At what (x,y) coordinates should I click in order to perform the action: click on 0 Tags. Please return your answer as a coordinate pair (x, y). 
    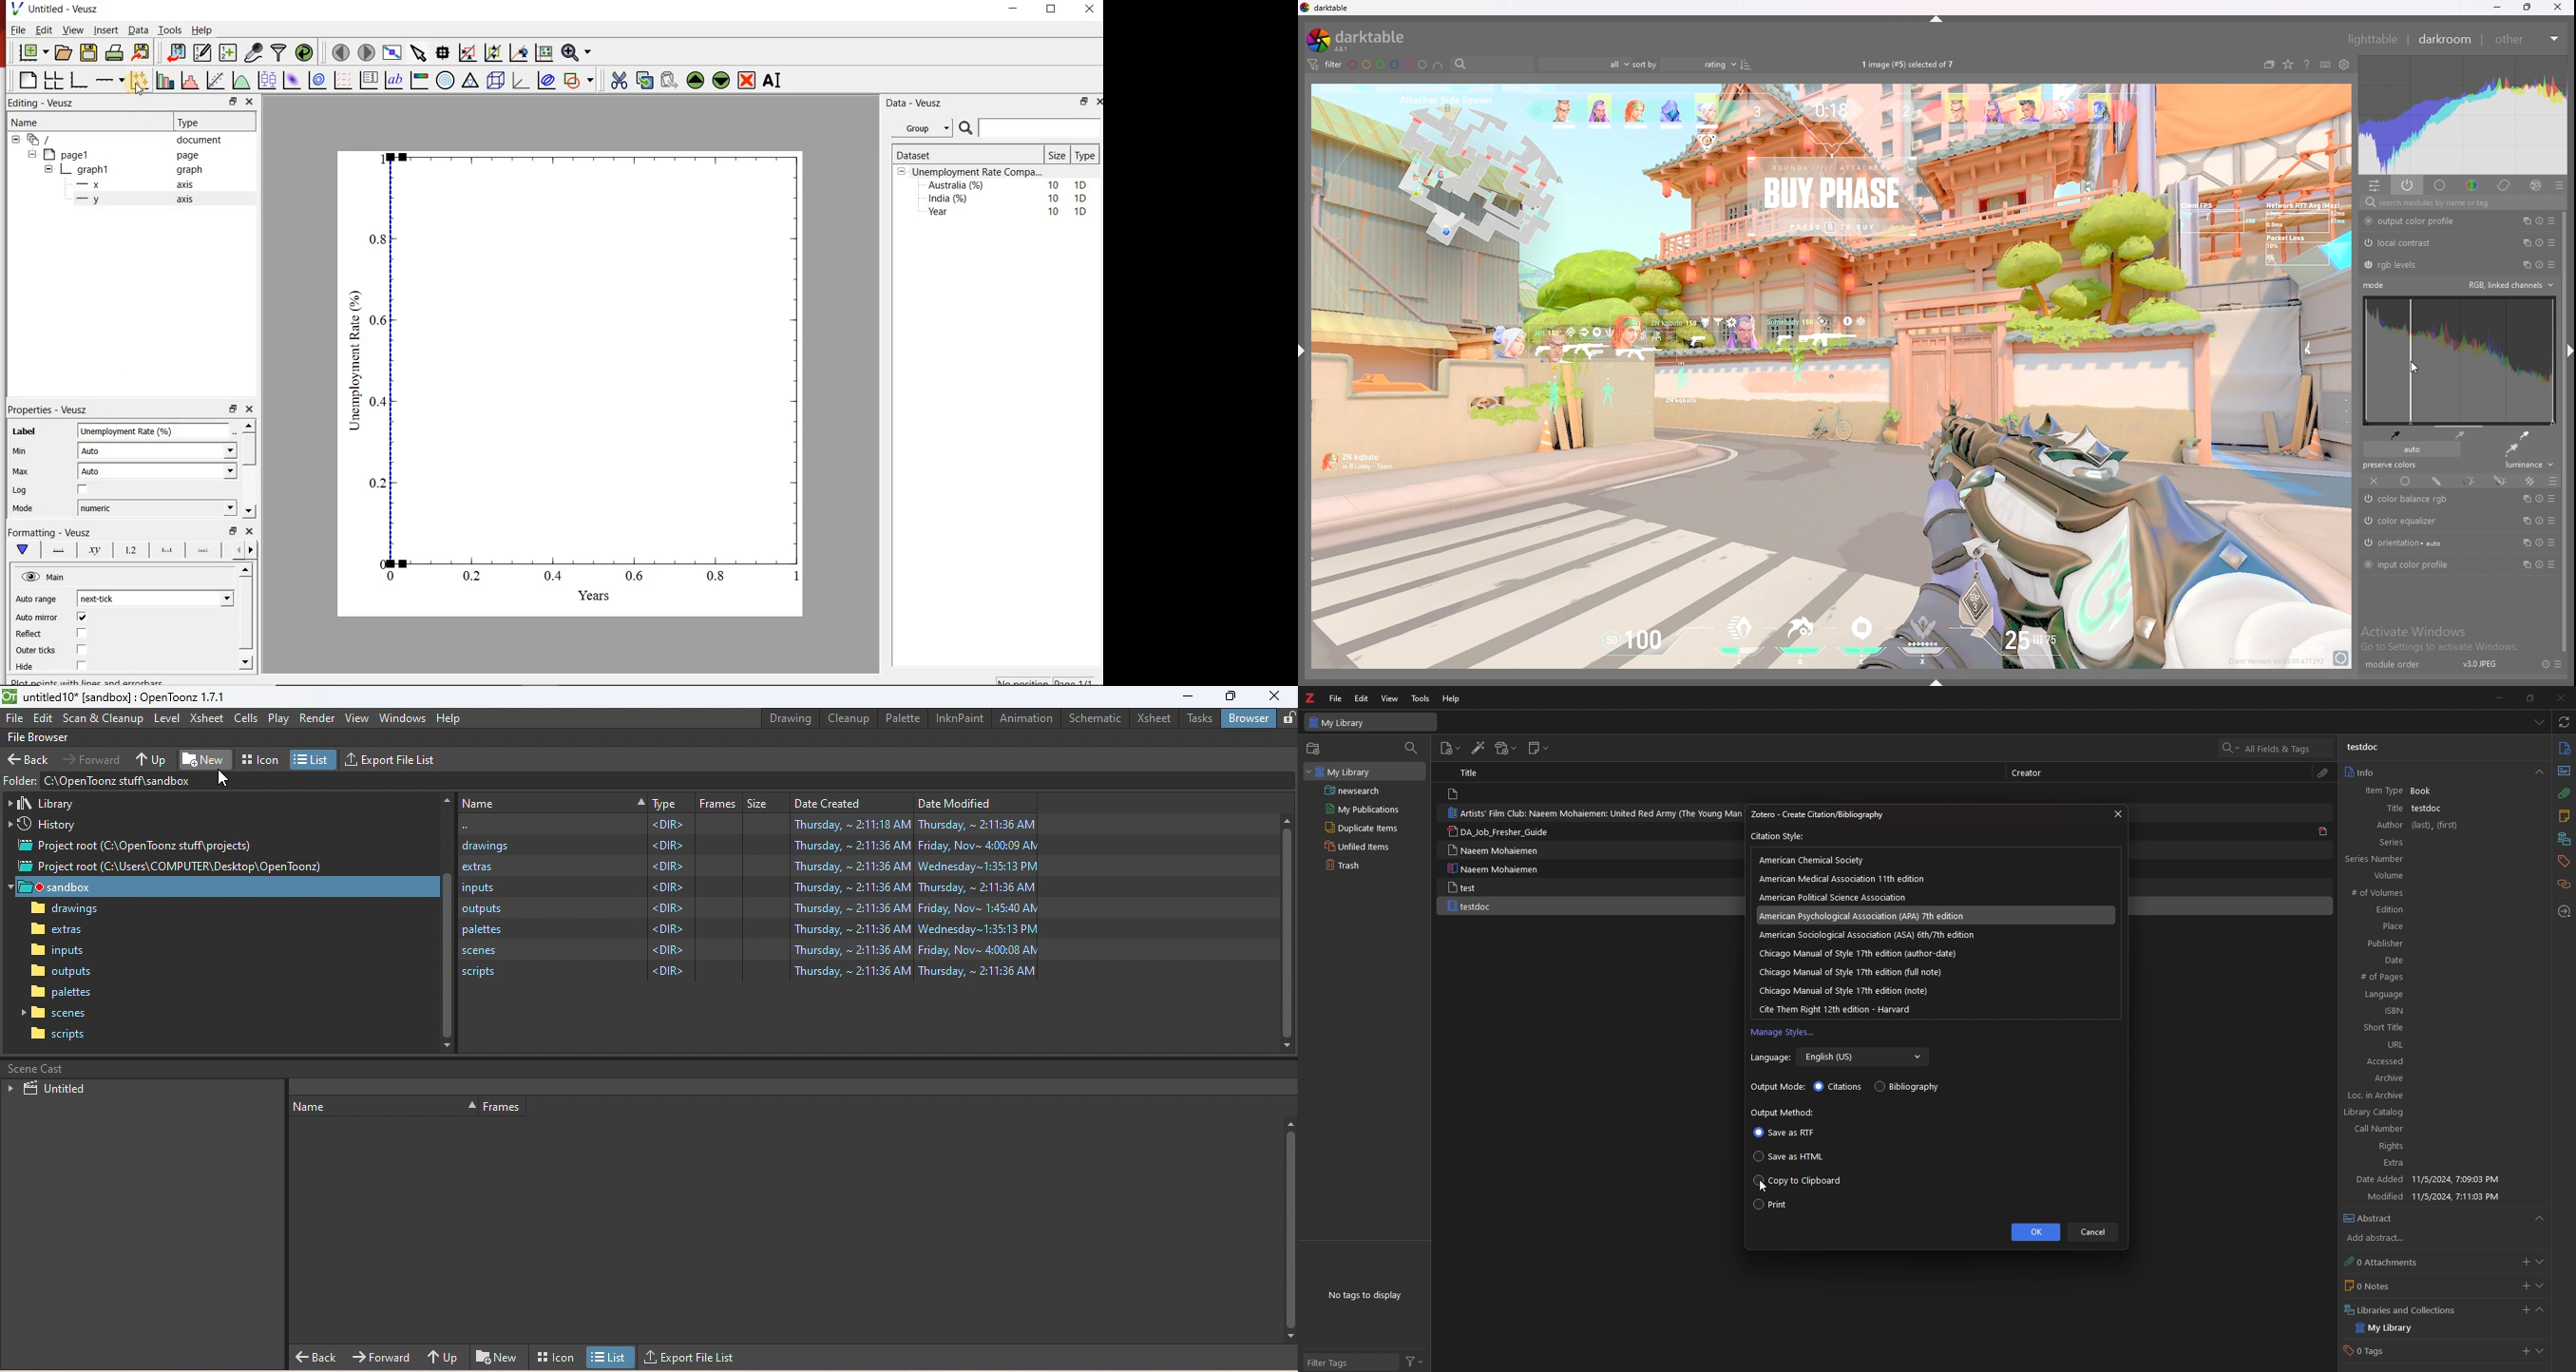
    Looking at the image, I should click on (2379, 1352).